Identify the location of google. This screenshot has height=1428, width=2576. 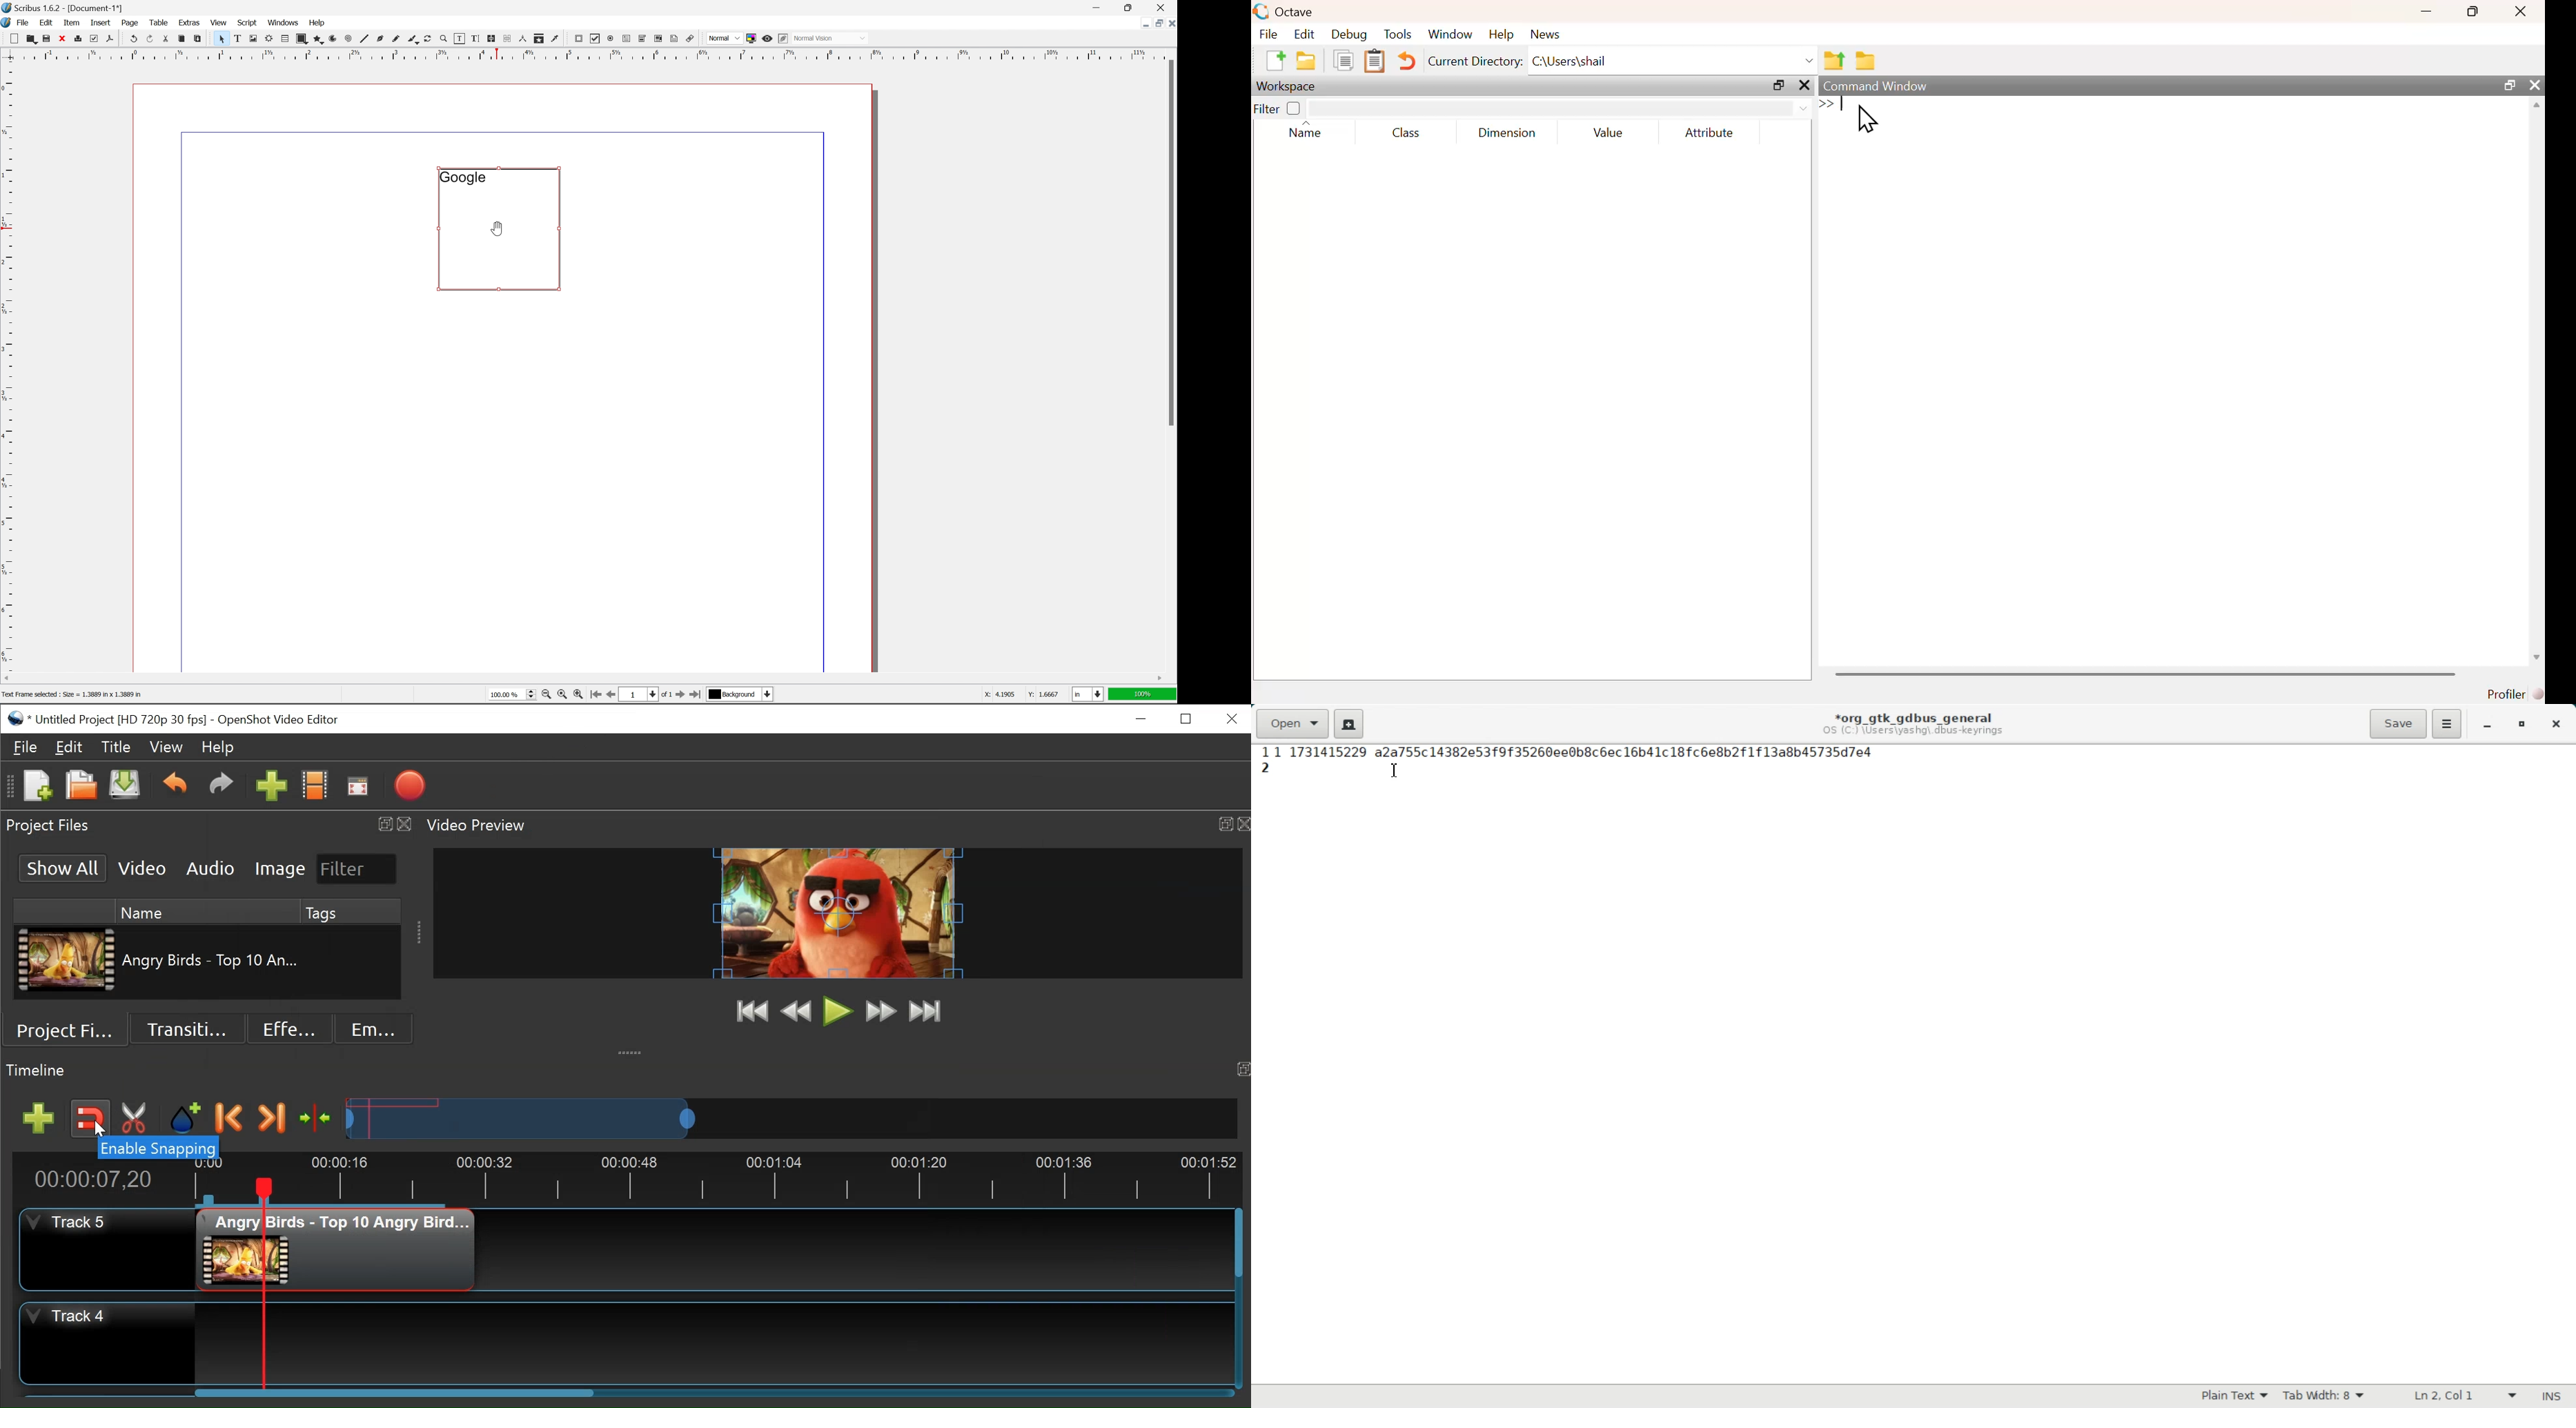
(462, 177).